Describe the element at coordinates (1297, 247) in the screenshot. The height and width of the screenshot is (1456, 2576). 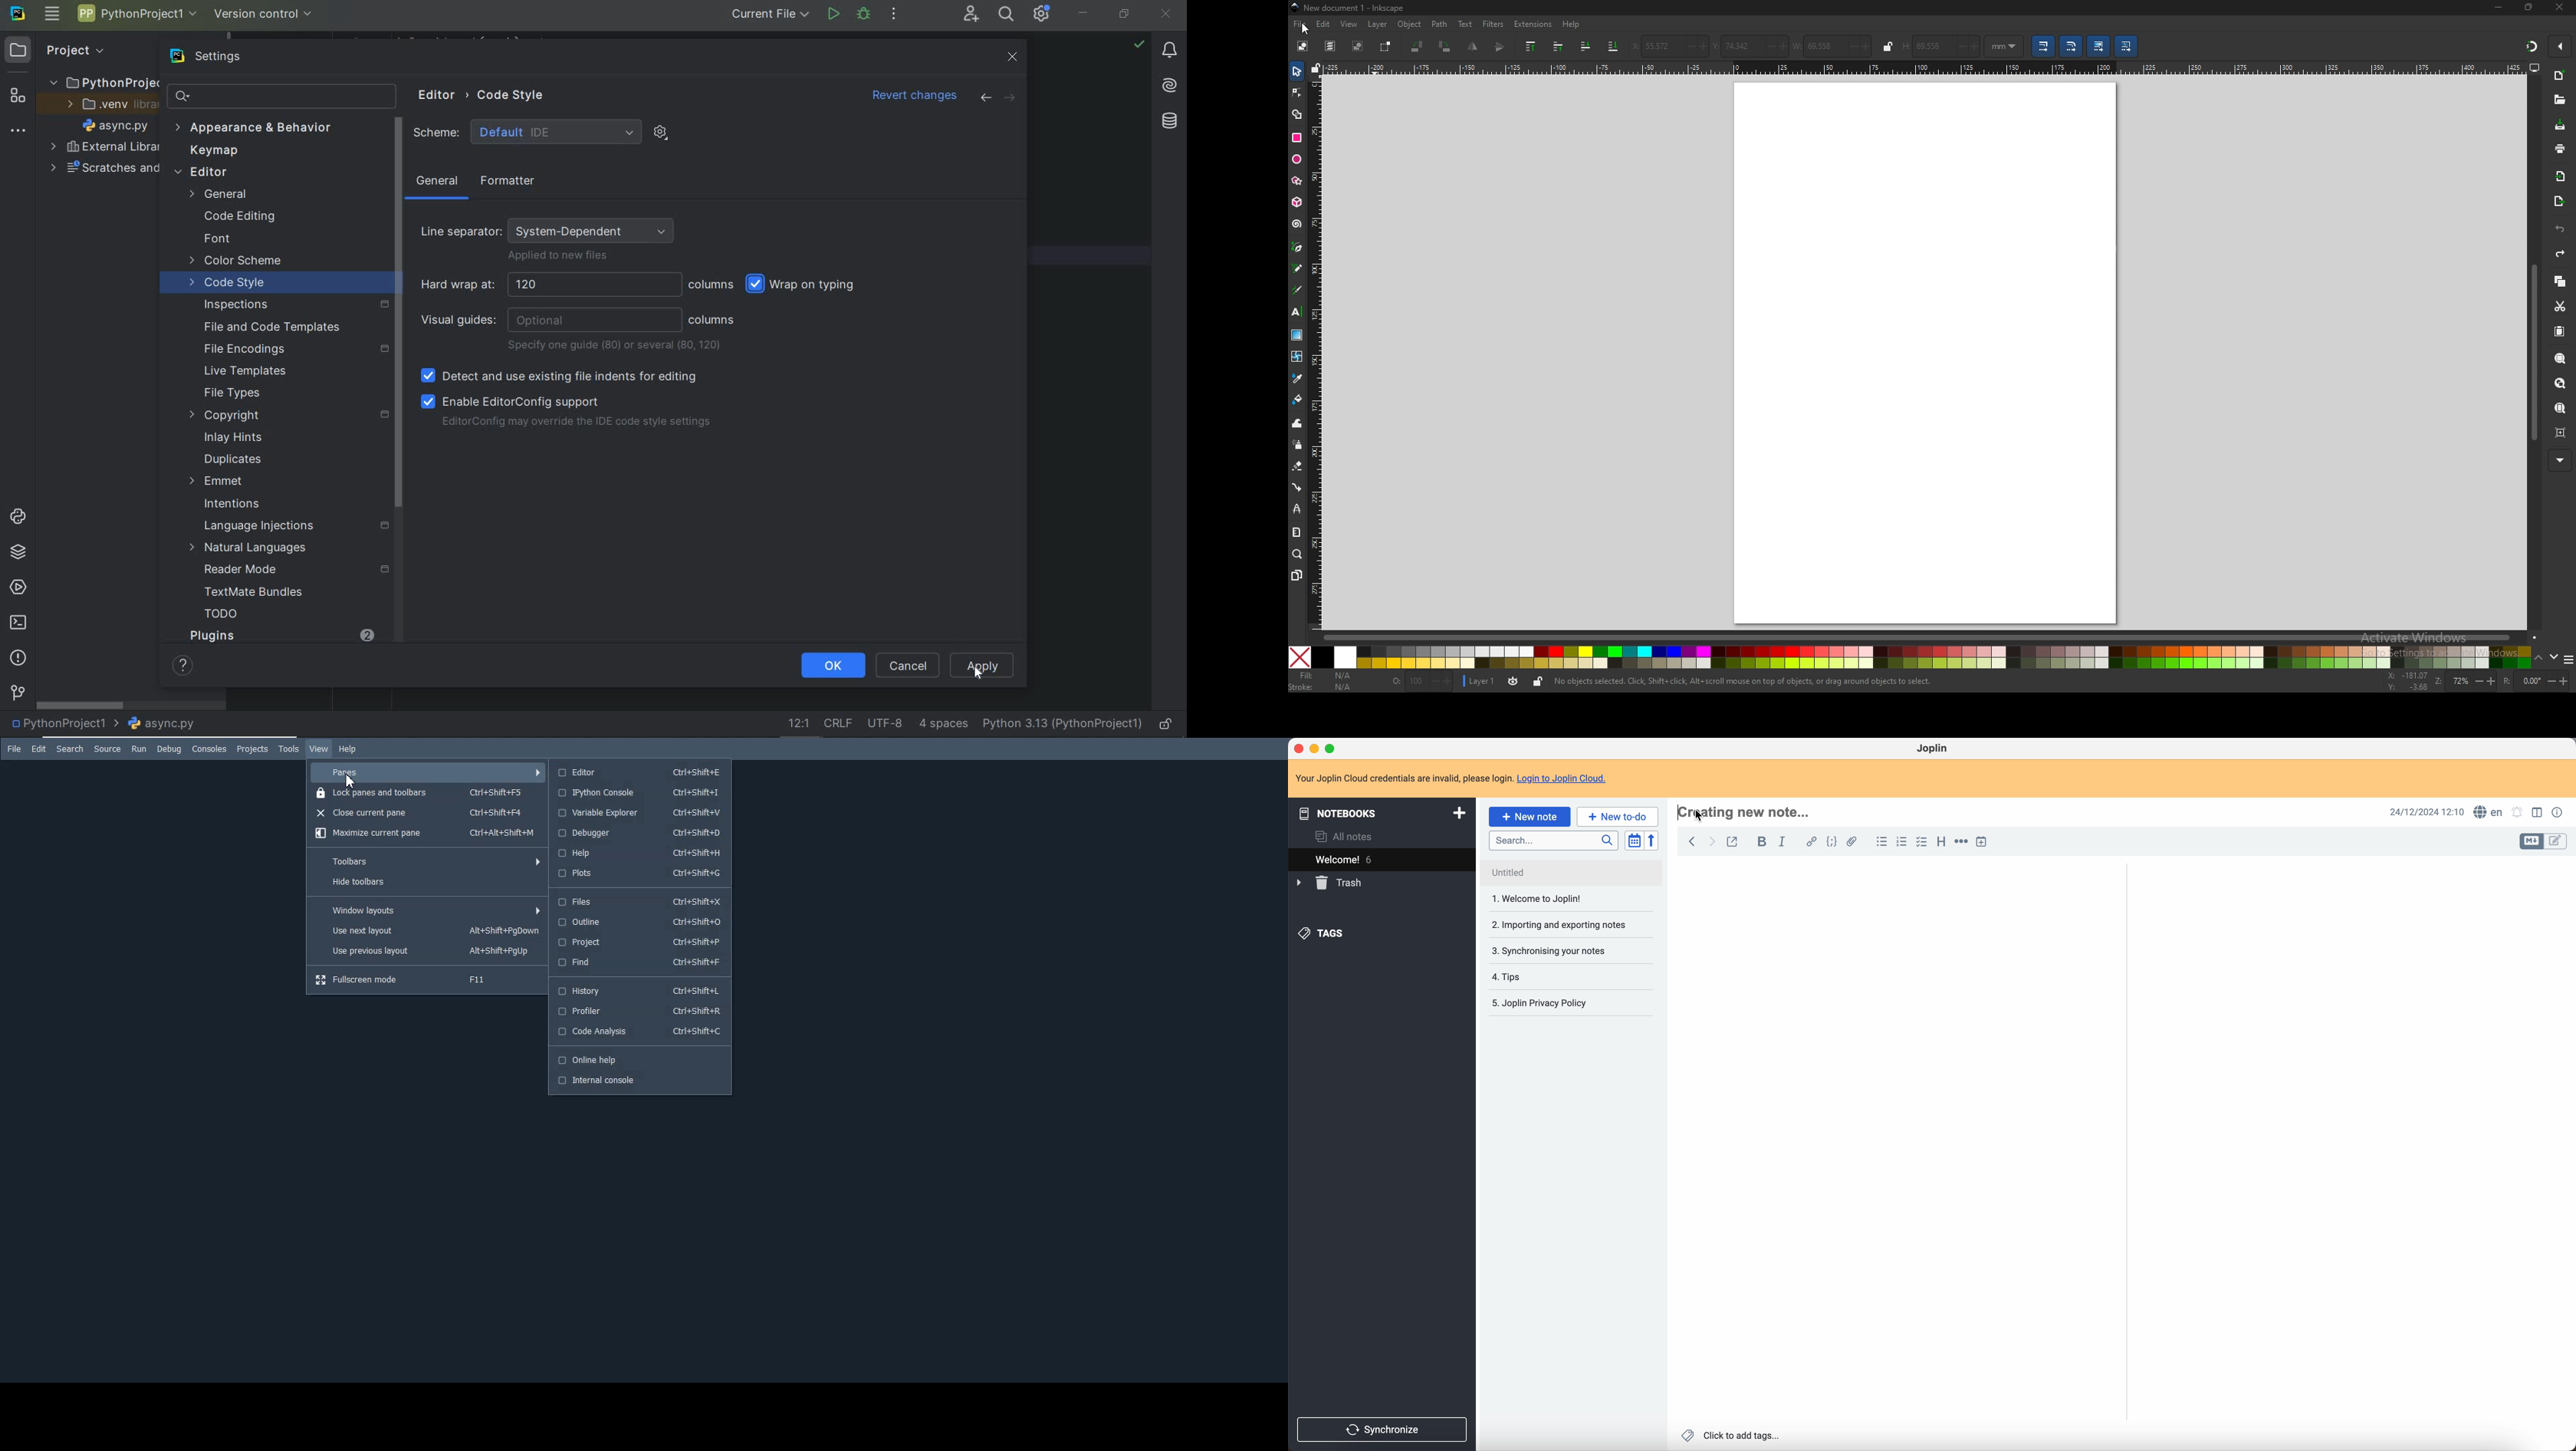
I see `pen` at that location.